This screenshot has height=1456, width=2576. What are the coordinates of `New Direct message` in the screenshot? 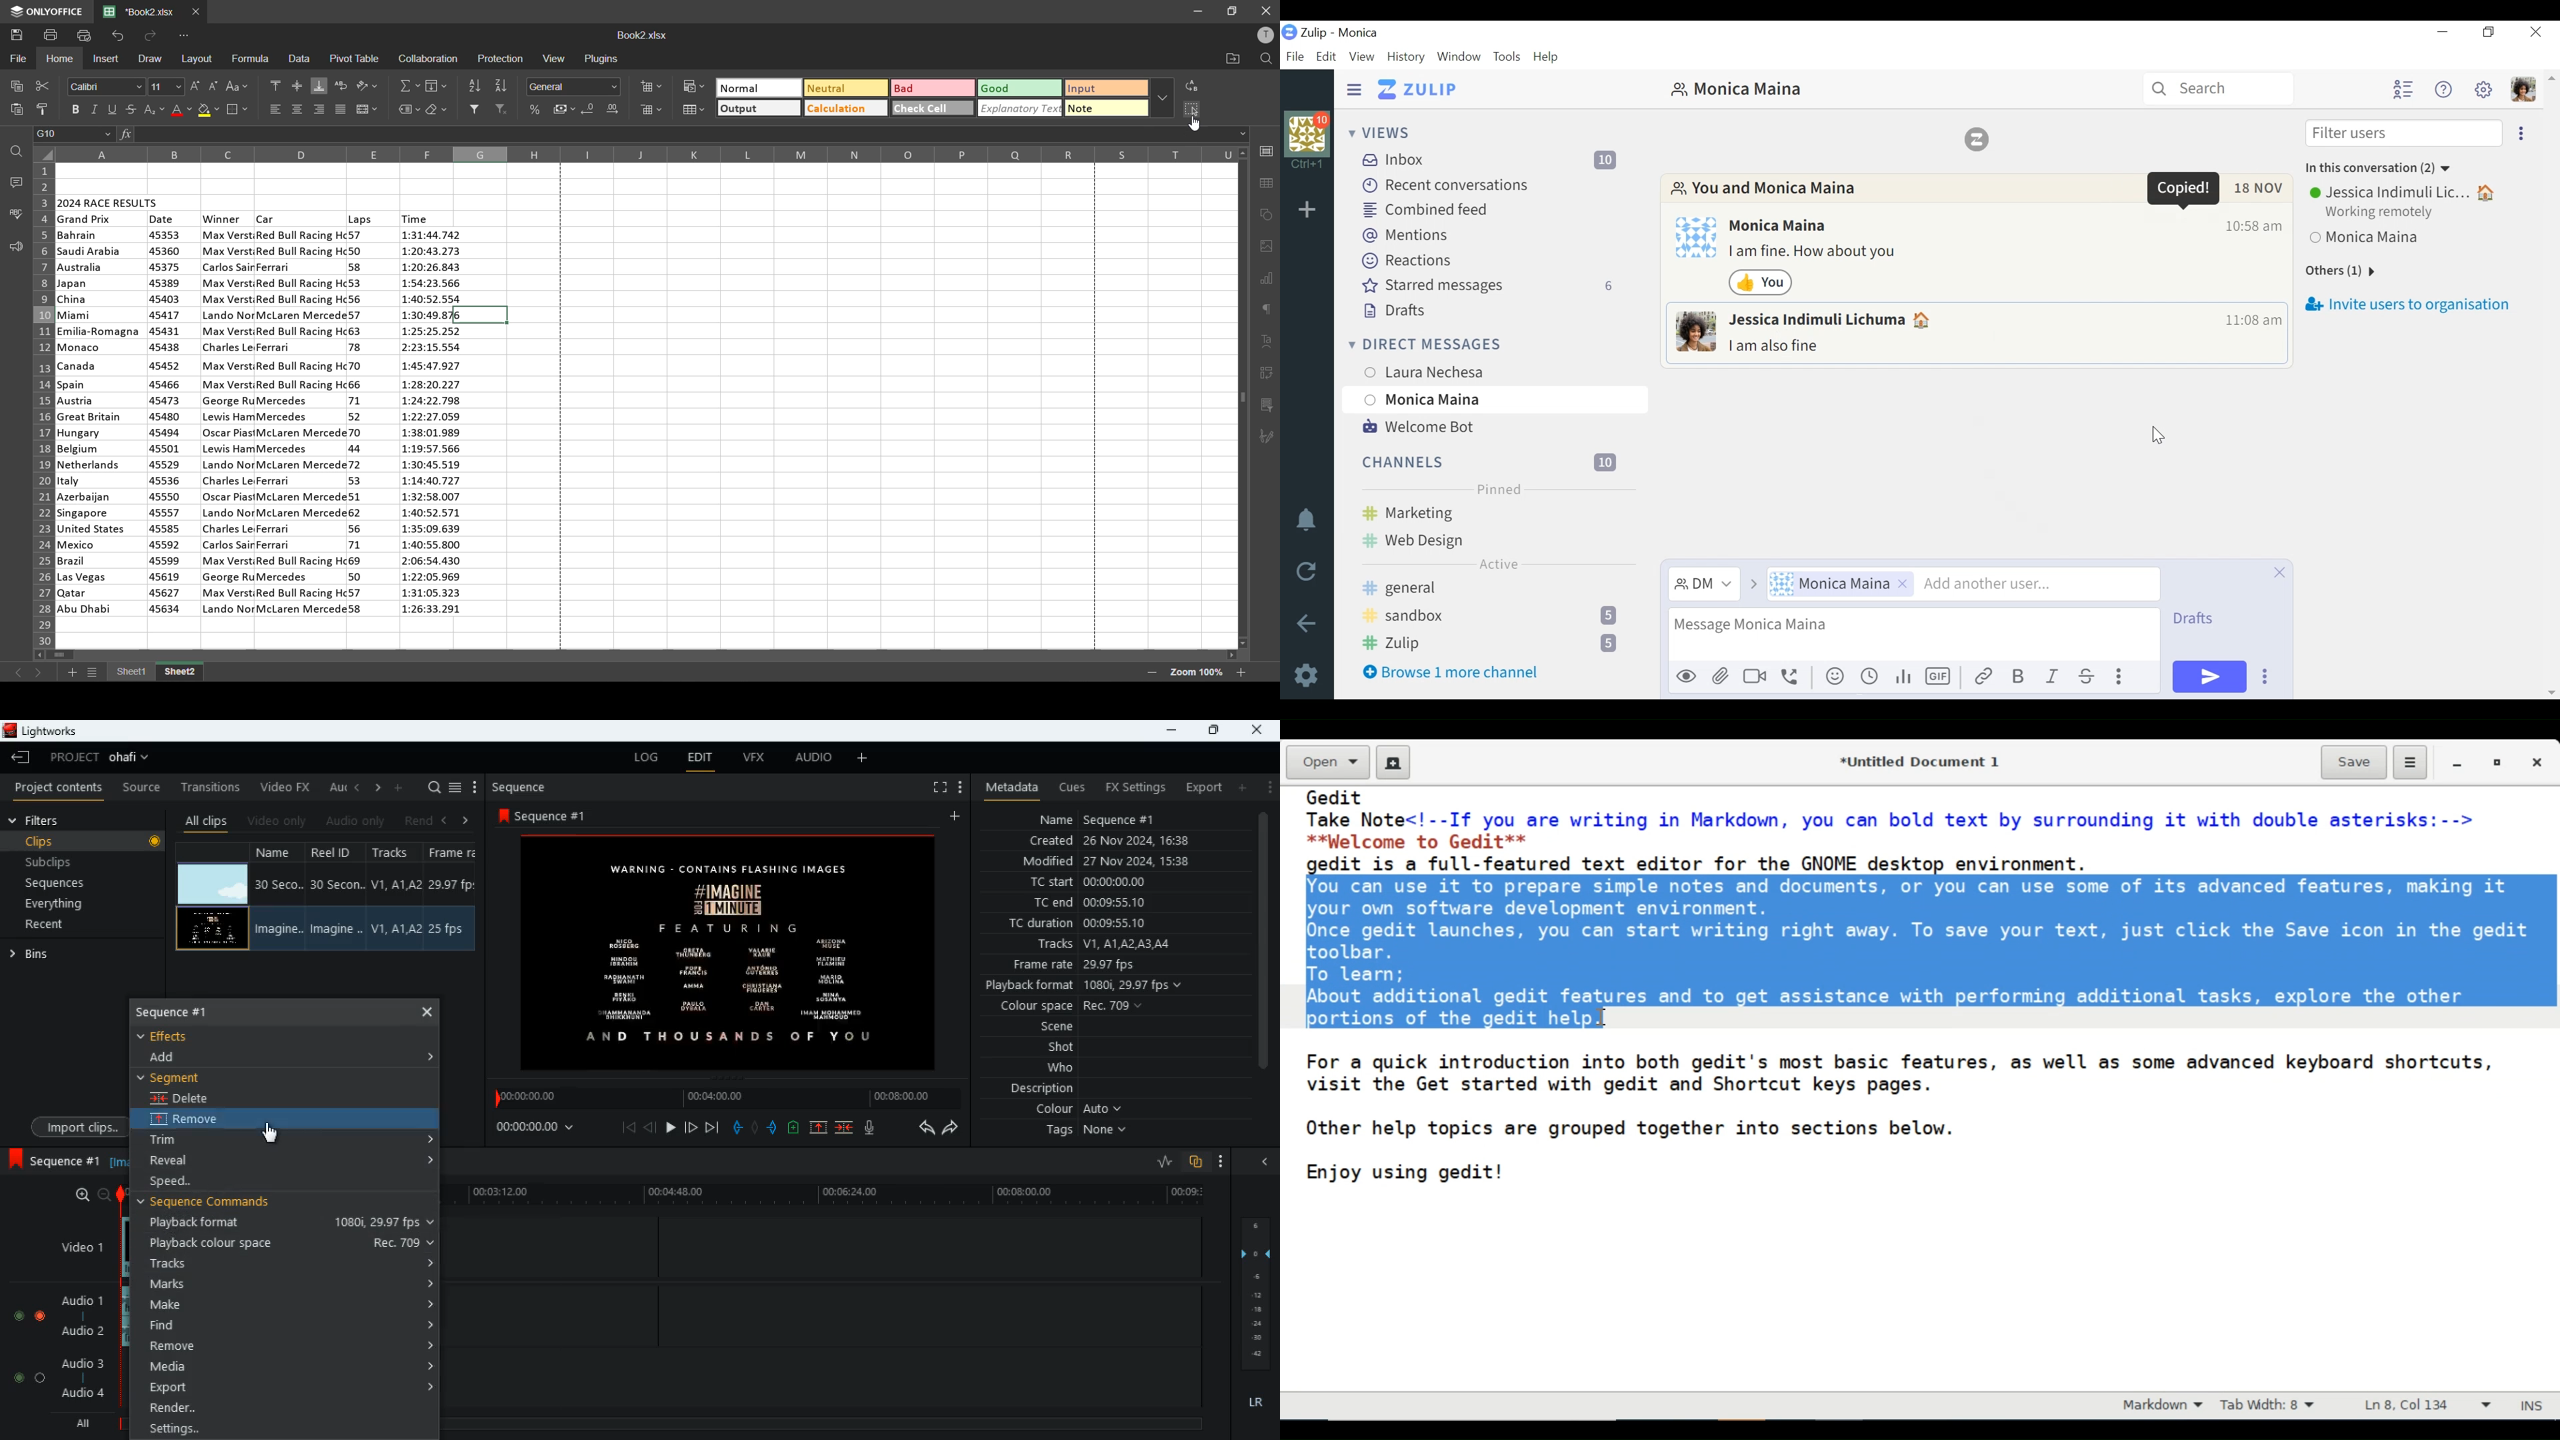 It's located at (1609, 345).